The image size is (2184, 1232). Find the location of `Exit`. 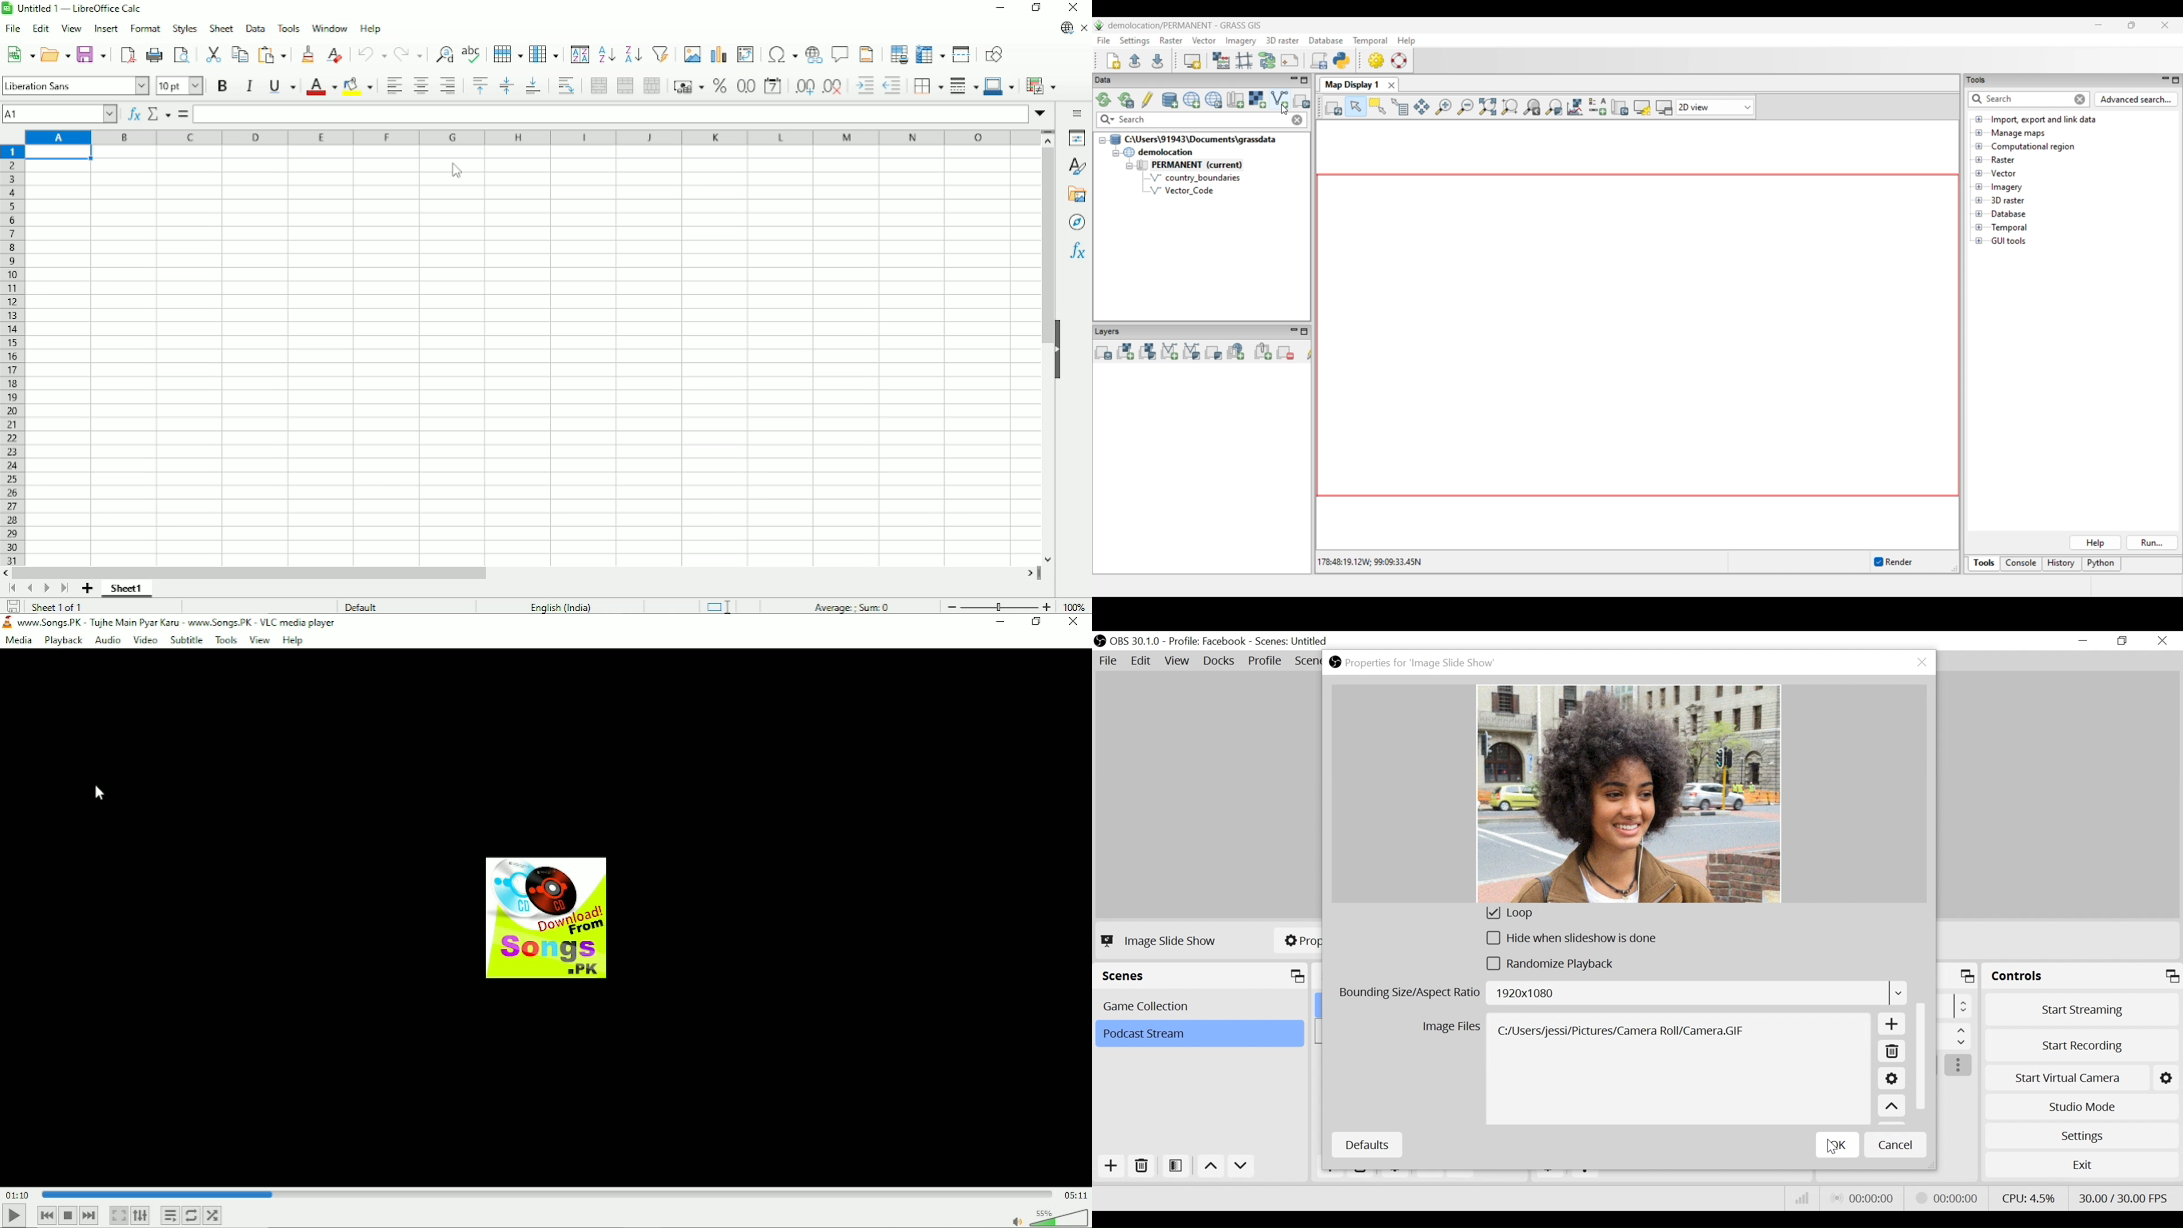

Exit is located at coordinates (2082, 1167).